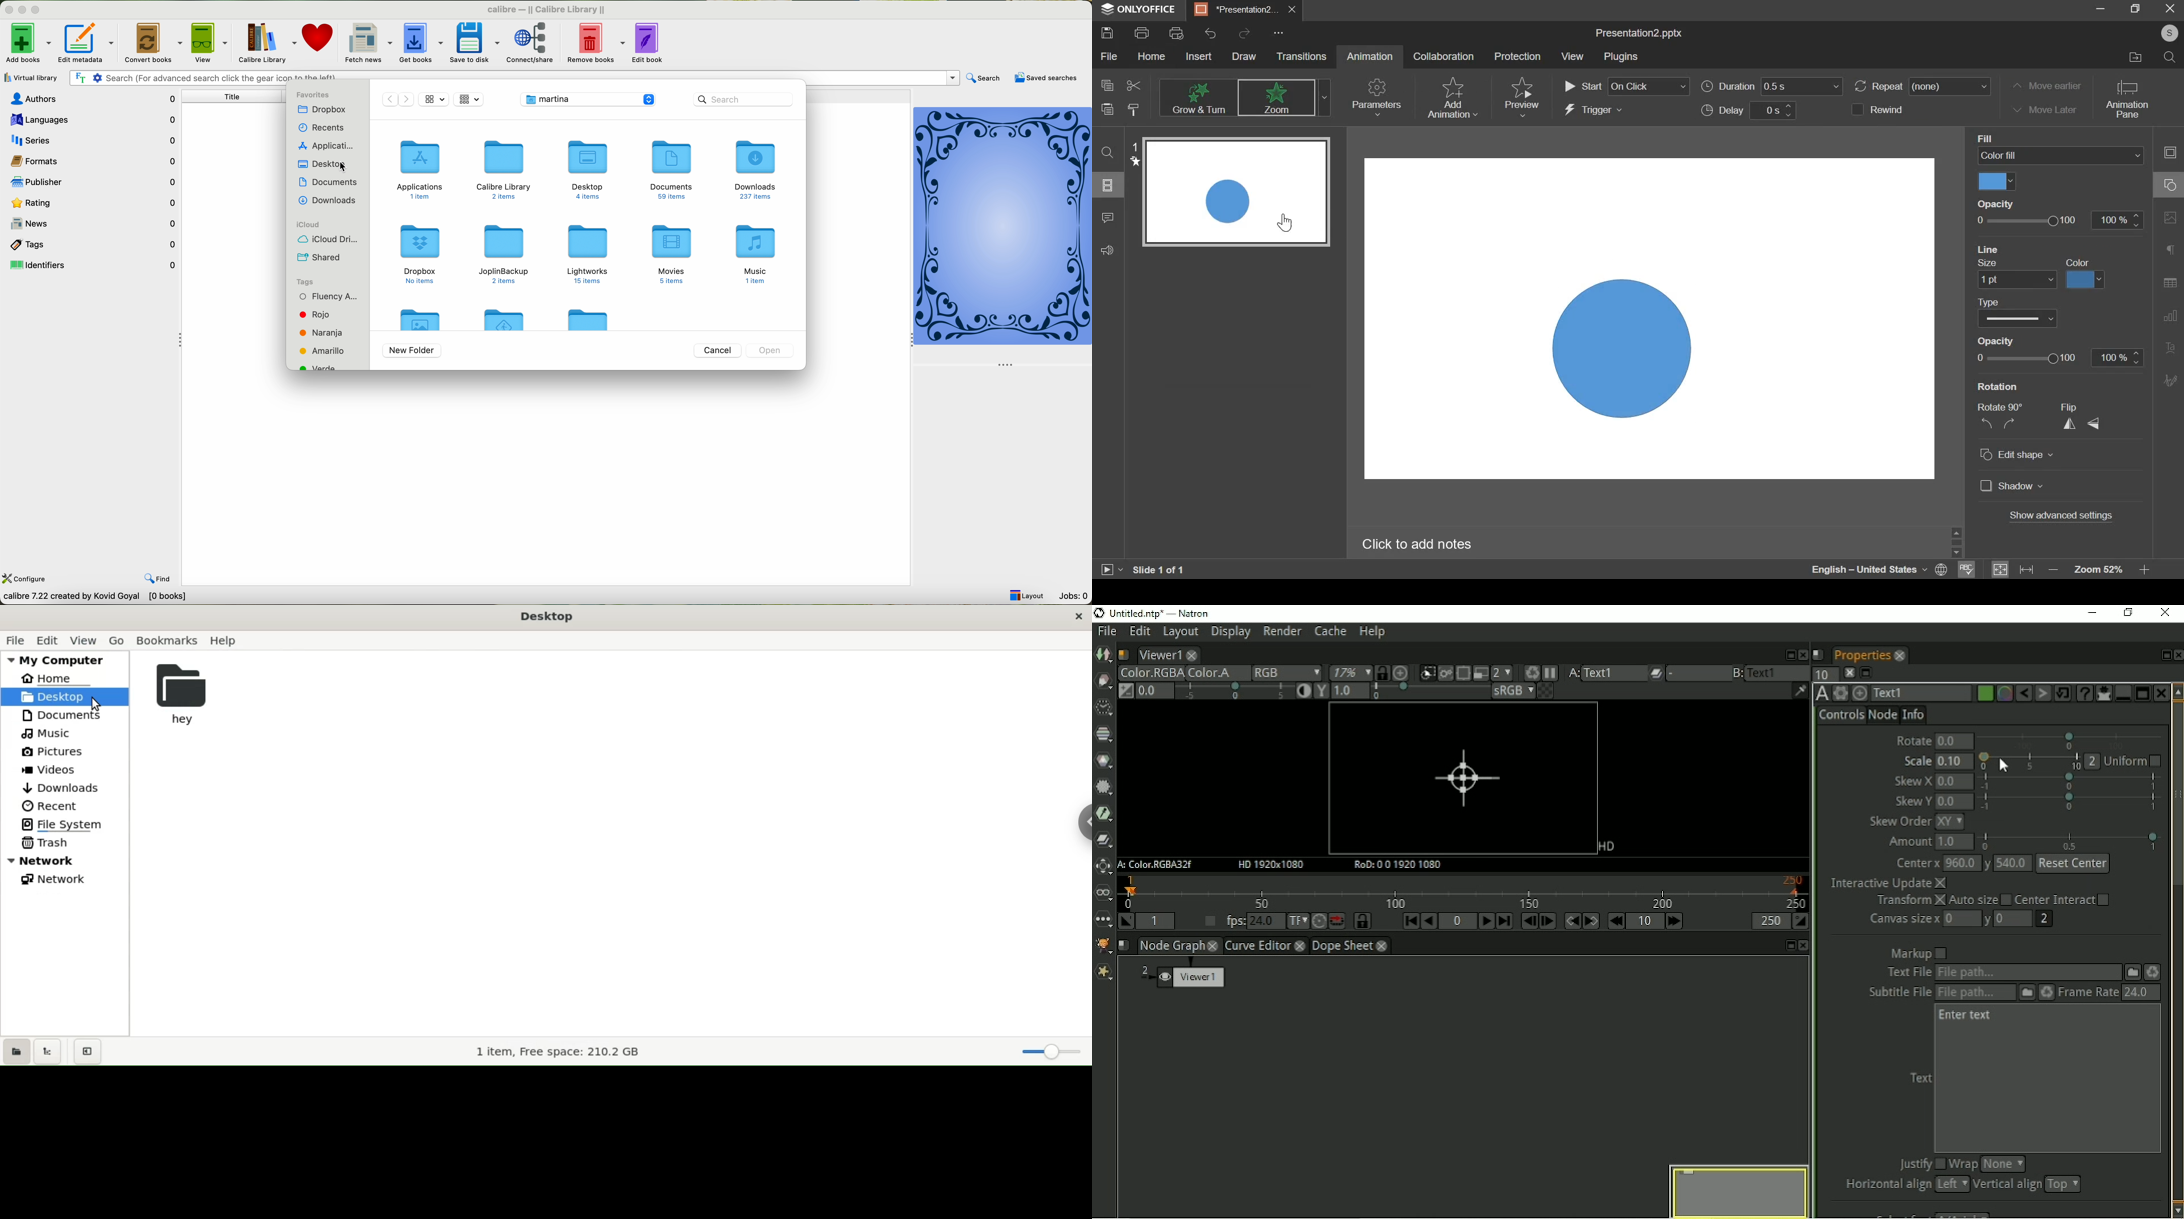  Describe the element at coordinates (2029, 299) in the screenshot. I see `apply to all slides` at that location.